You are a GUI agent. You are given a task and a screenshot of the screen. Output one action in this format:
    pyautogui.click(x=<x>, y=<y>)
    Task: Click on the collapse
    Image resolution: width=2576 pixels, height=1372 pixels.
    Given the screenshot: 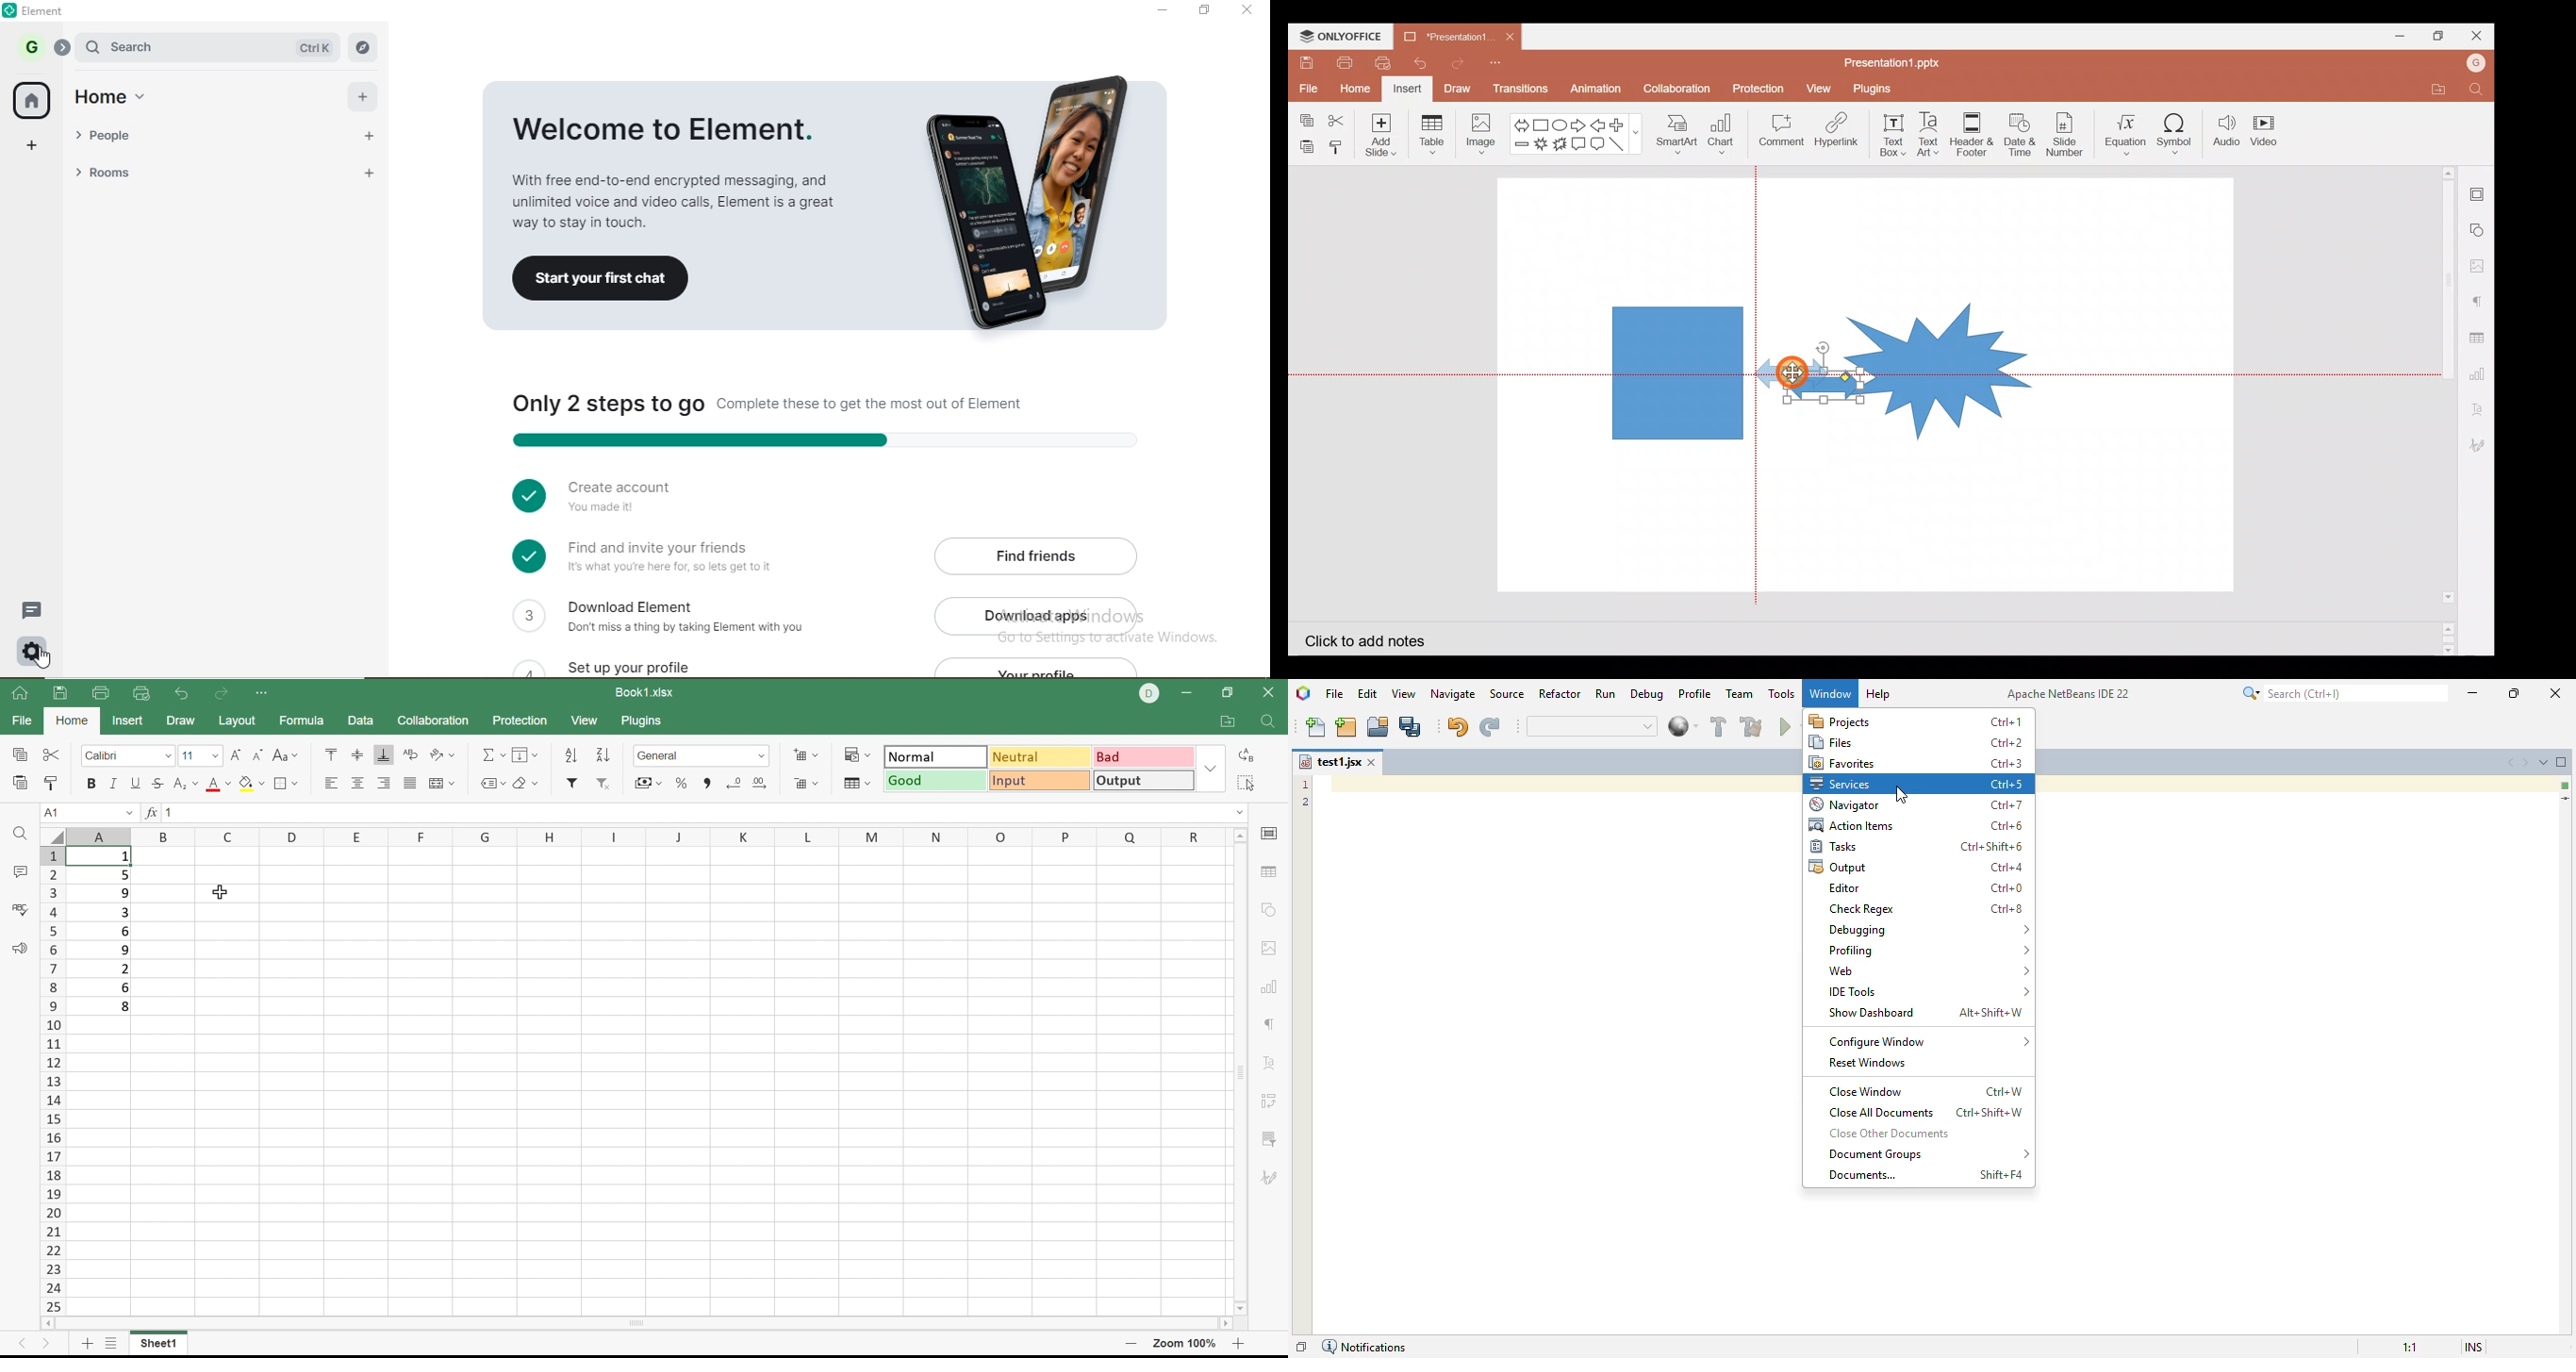 What is the action you would take?
    pyautogui.click(x=63, y=47)
    